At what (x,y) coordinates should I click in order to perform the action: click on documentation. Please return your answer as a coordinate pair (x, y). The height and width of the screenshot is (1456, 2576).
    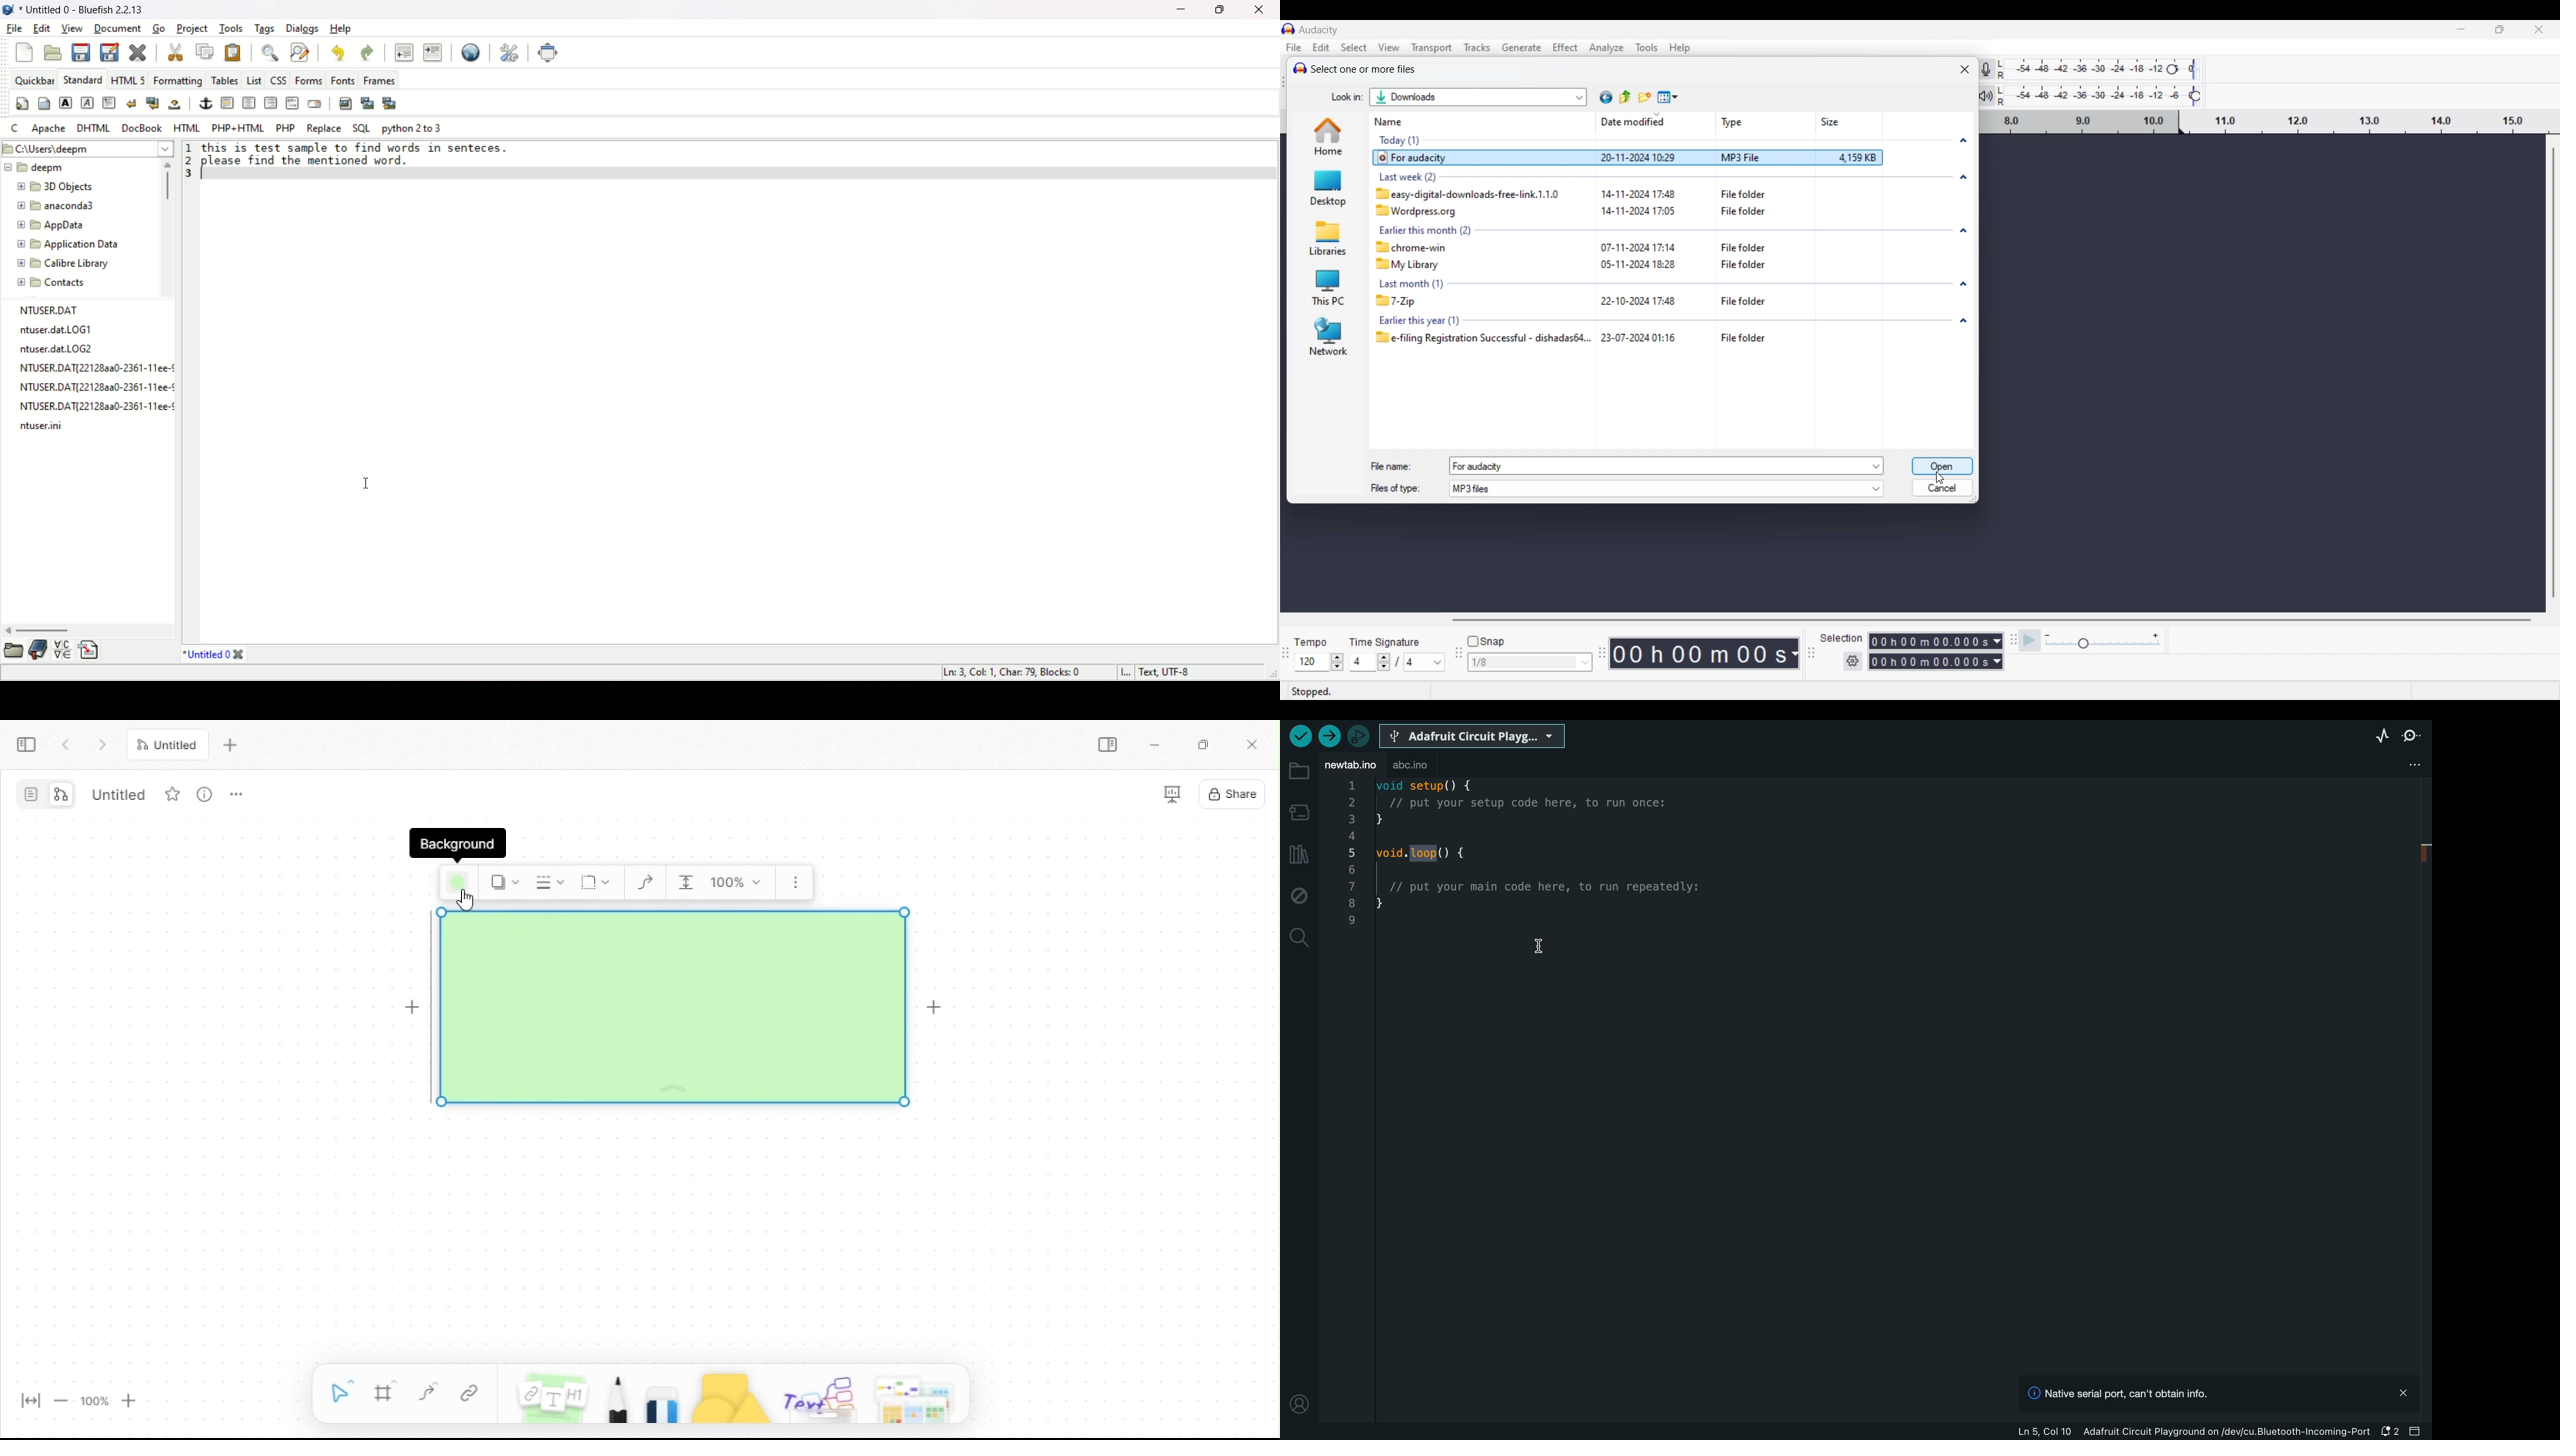
    Looking at the image, I should click on (37, 651).